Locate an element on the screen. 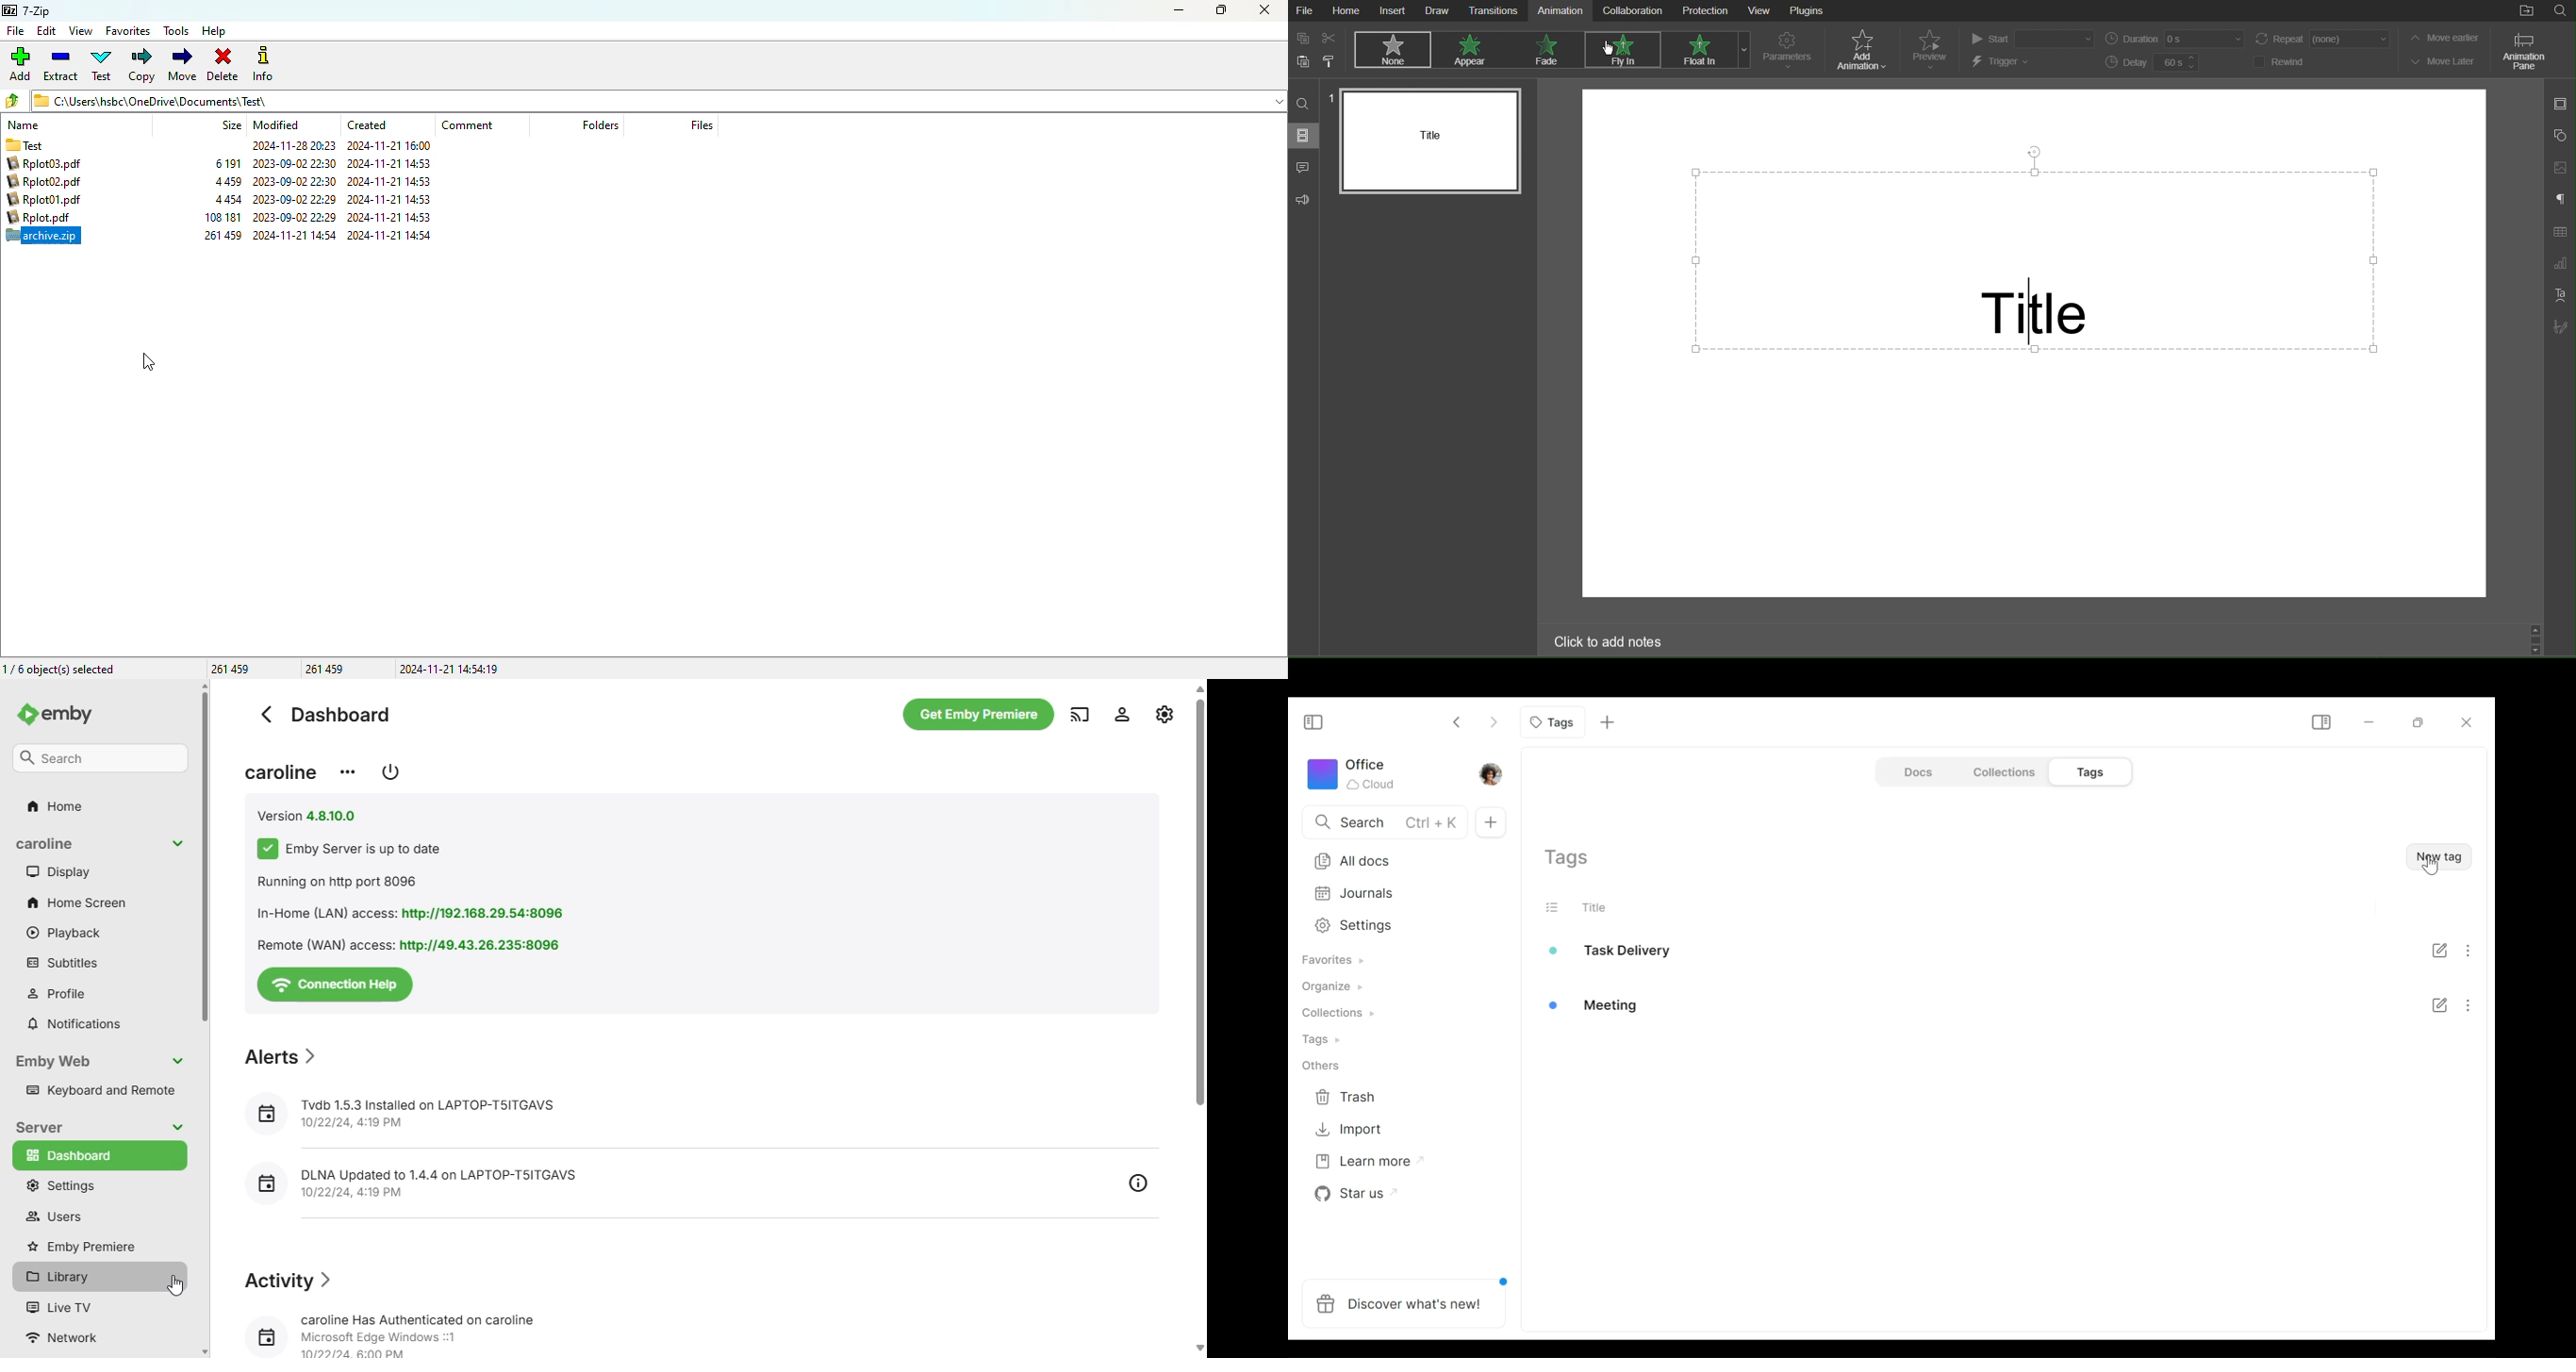  search bar is located at coordinates (101, 758).